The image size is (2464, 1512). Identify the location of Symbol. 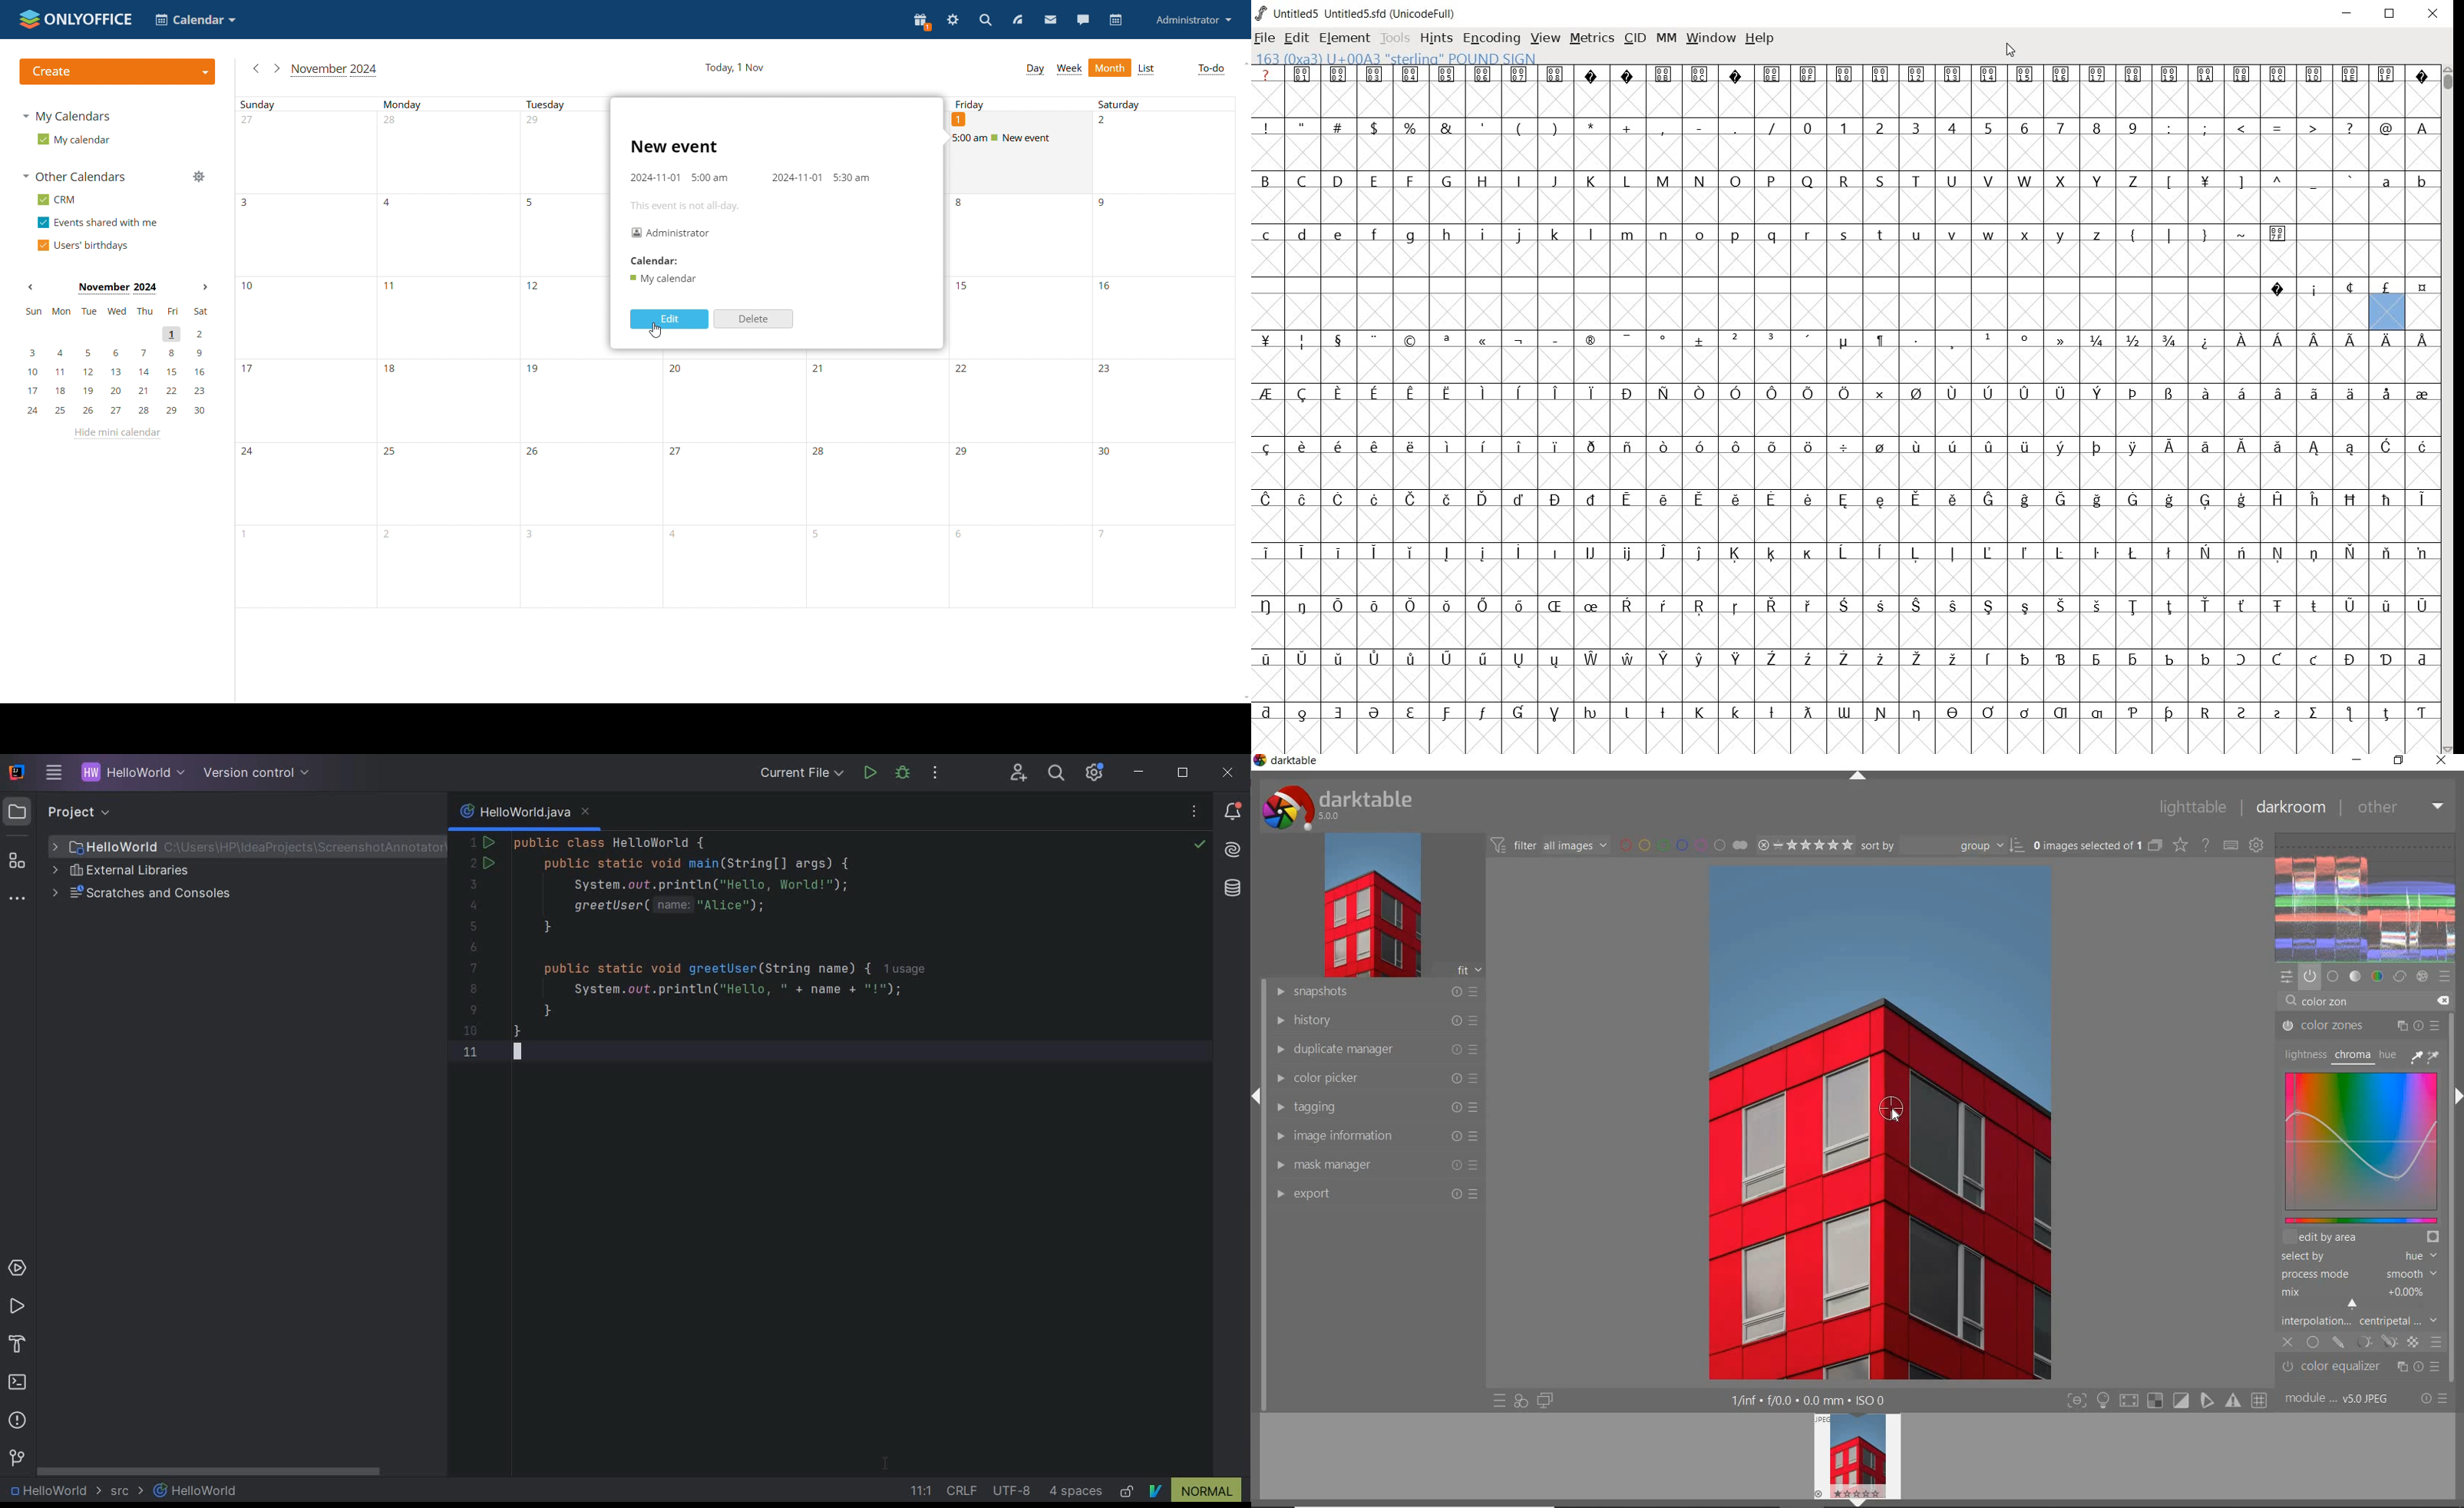
(1269, 341).